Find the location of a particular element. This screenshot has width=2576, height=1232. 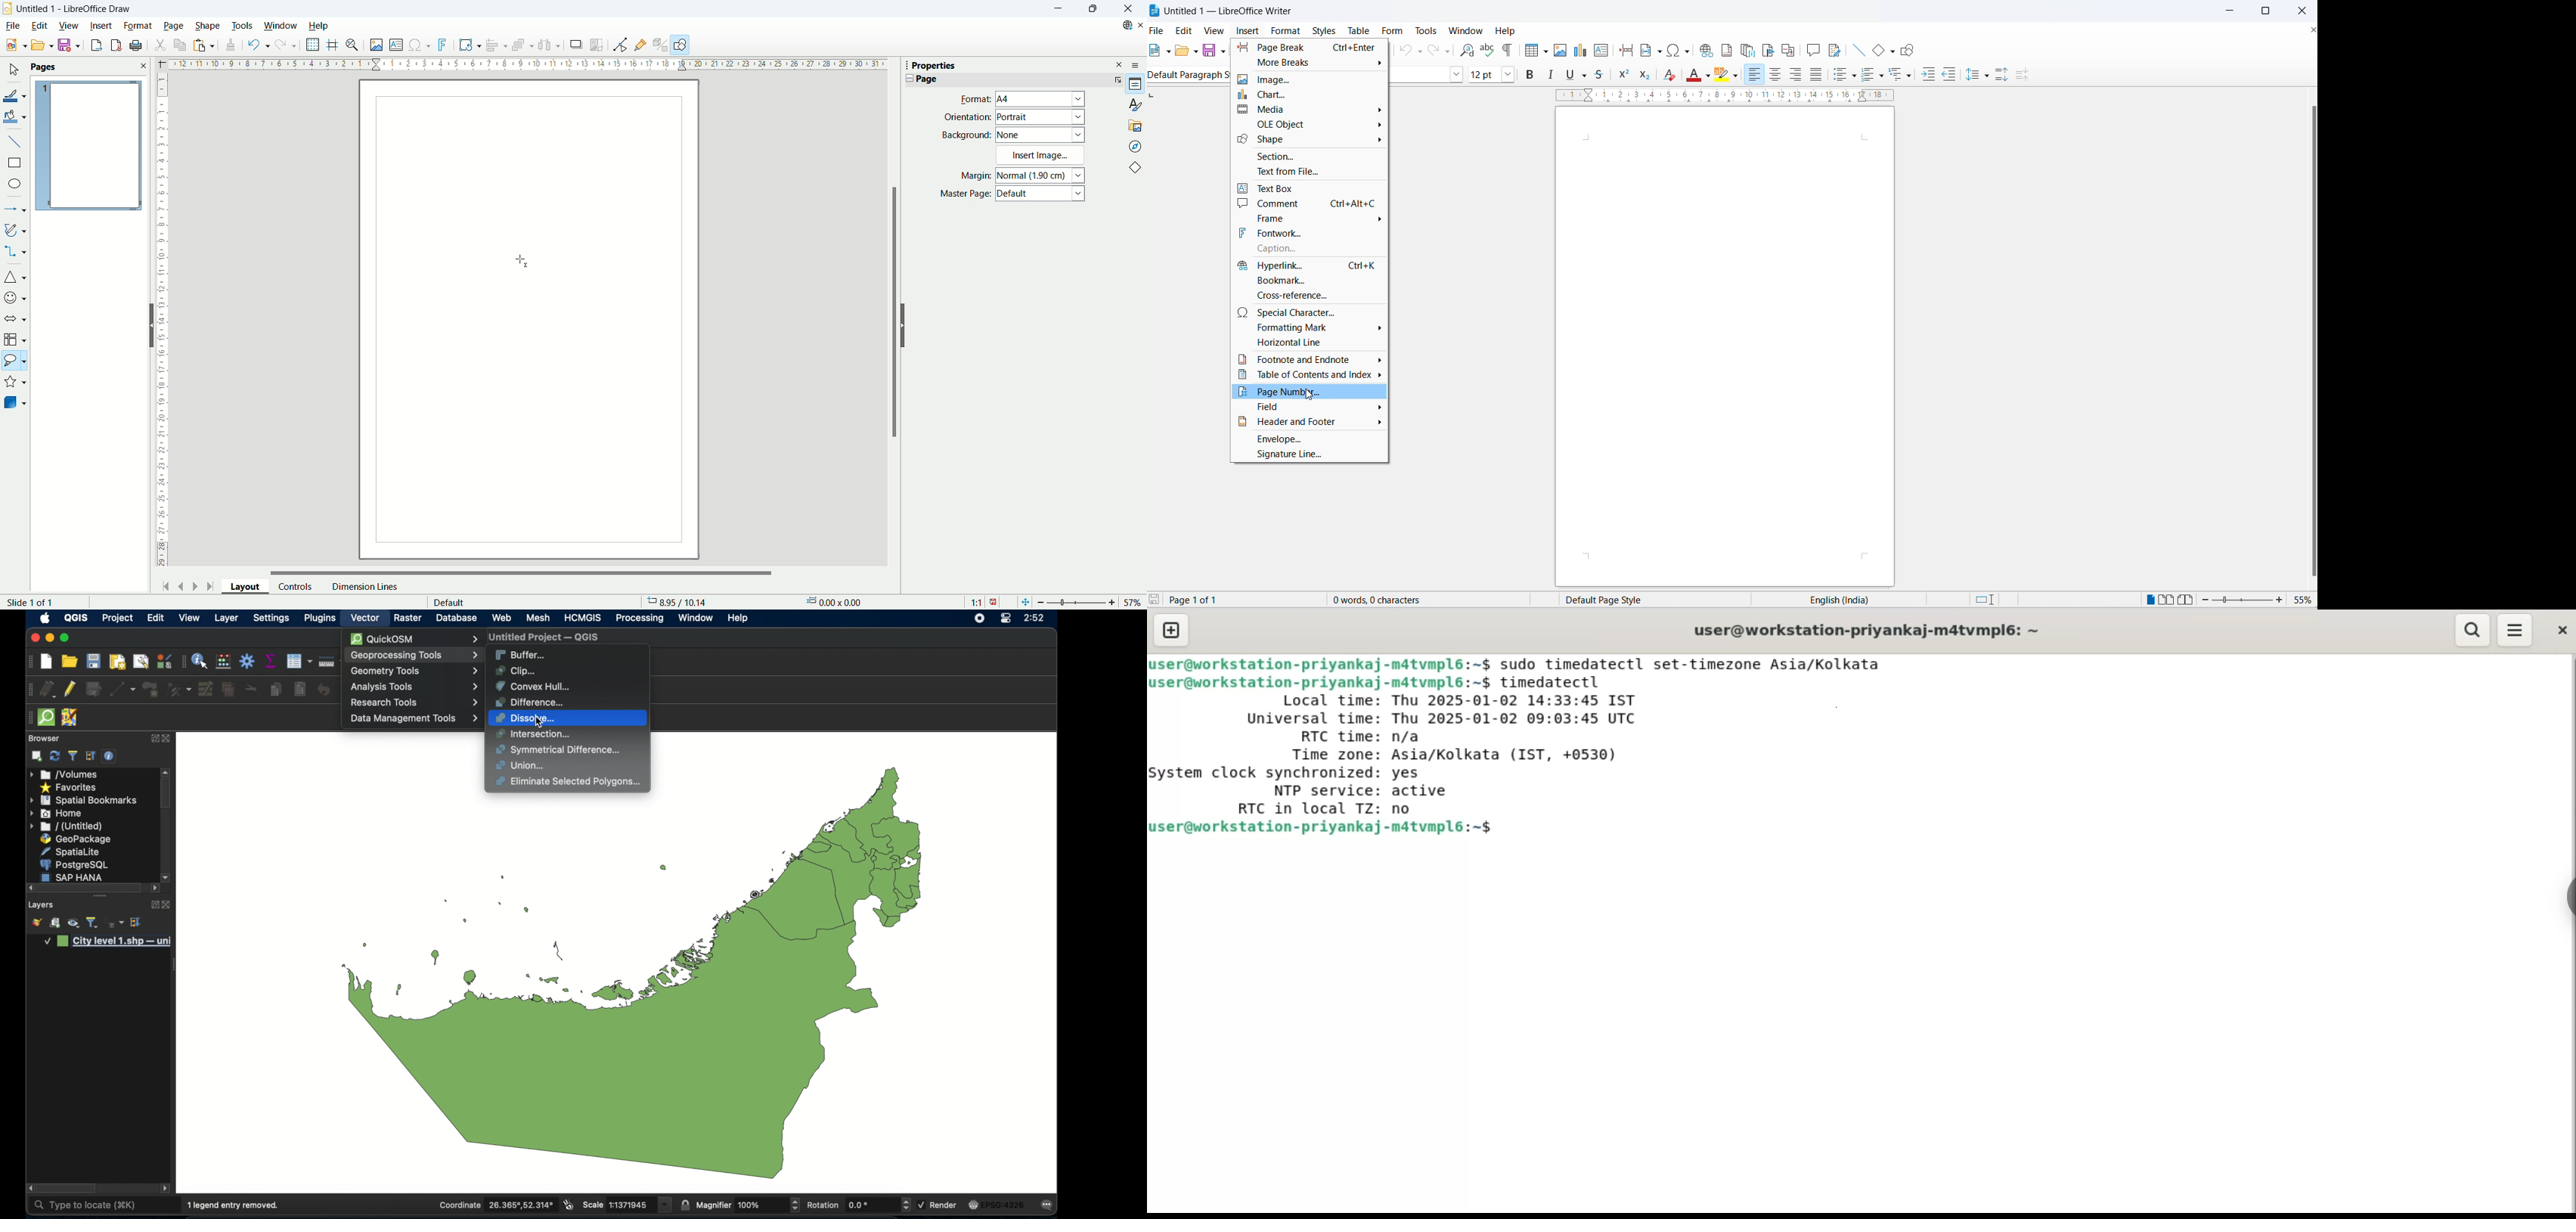

close is located at coordinates (2563, 631).